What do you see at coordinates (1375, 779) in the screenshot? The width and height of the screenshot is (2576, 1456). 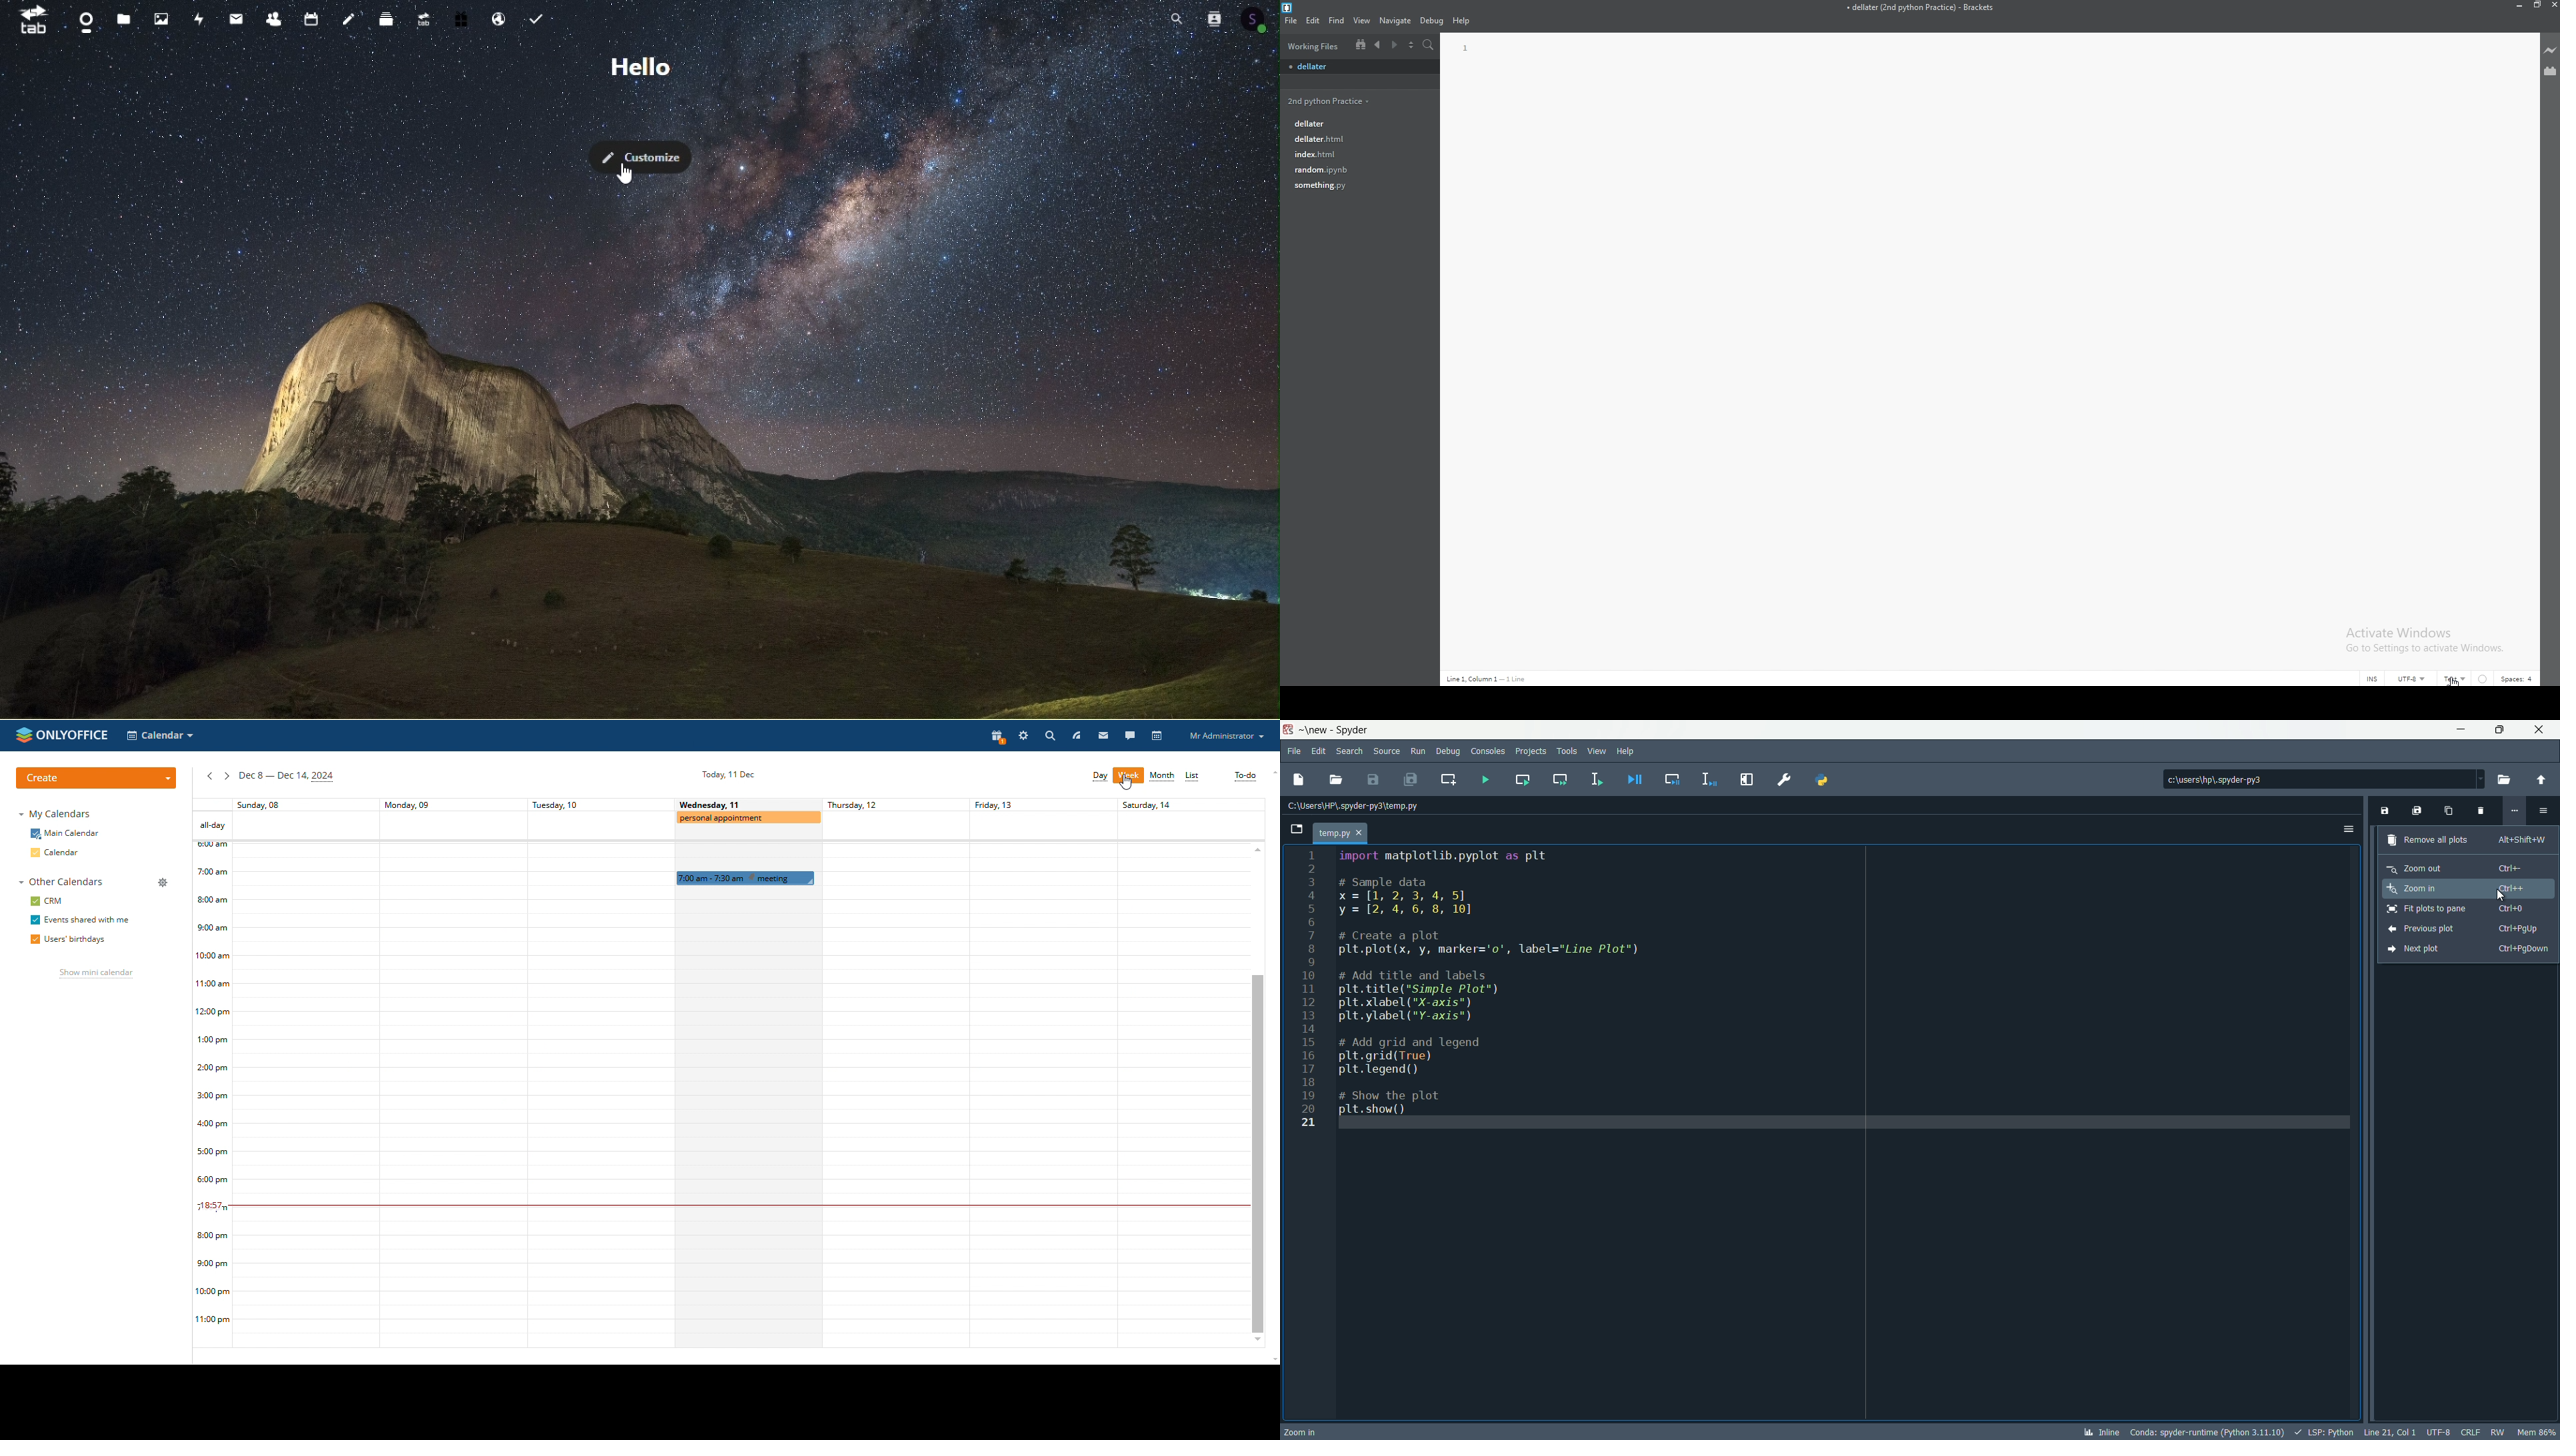 I see `save file` at bounding box center [1375, 779].